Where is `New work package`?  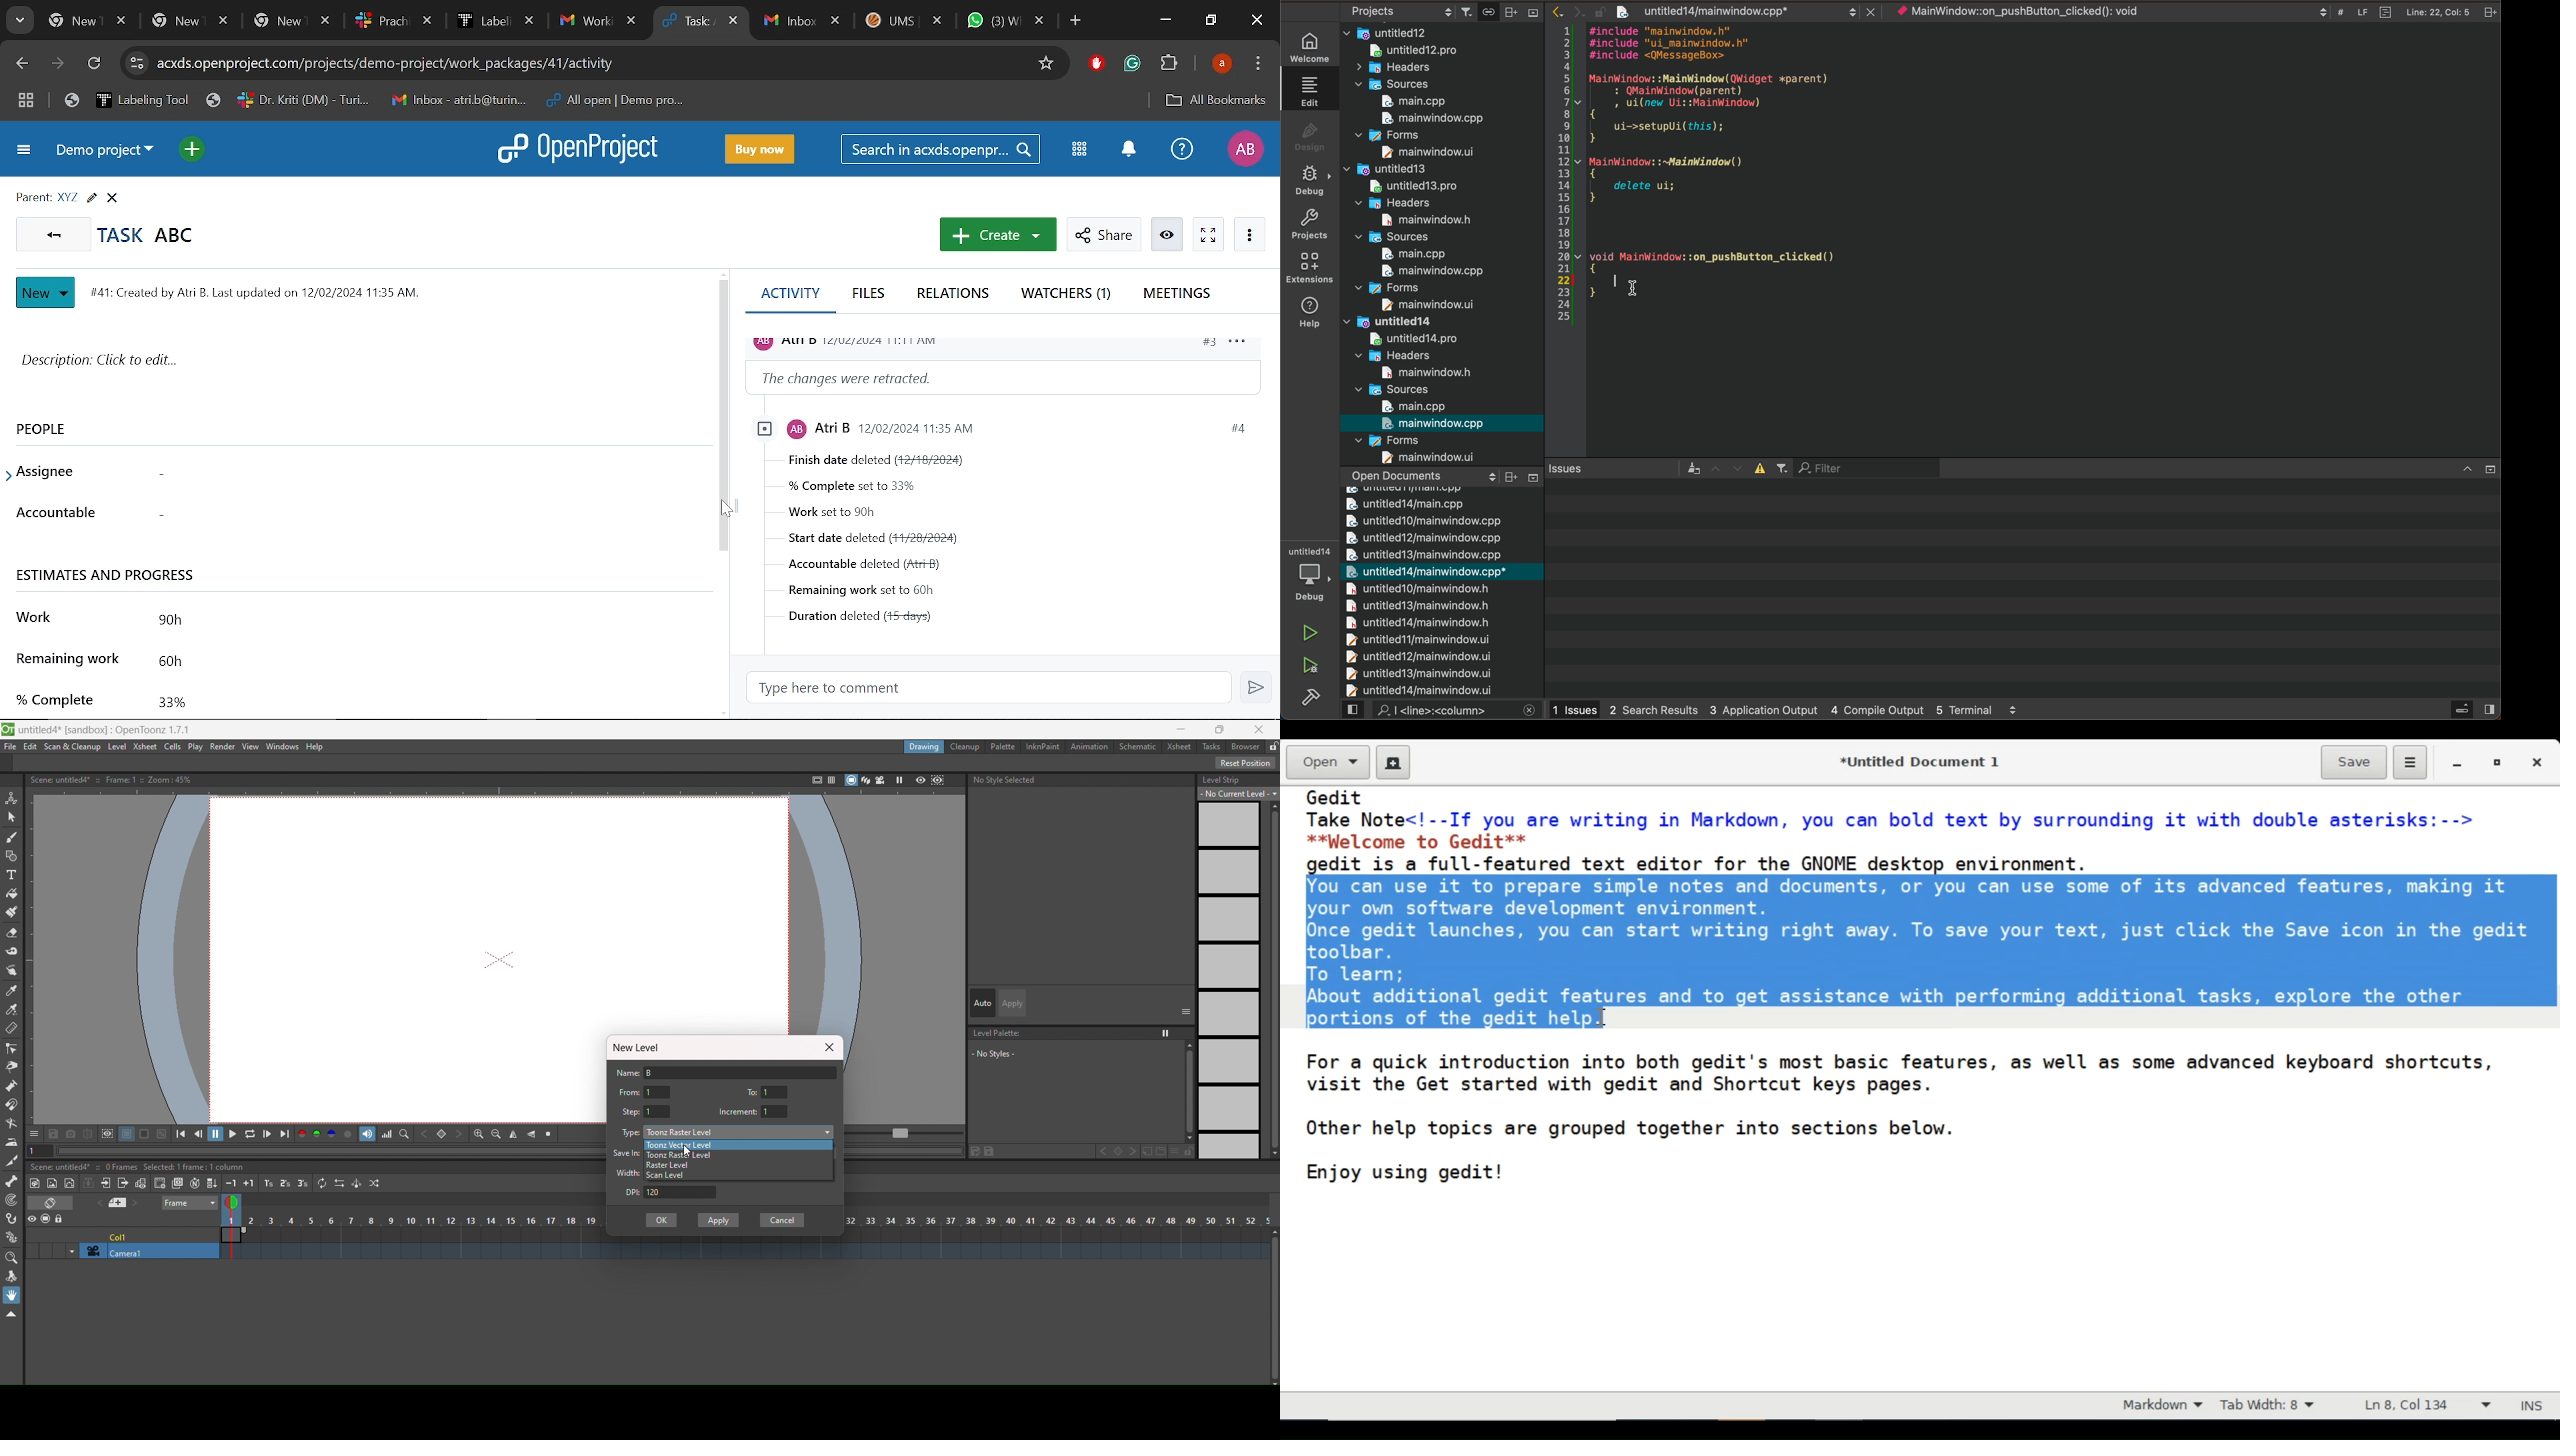
New work package is located at coordinates (996, 235).